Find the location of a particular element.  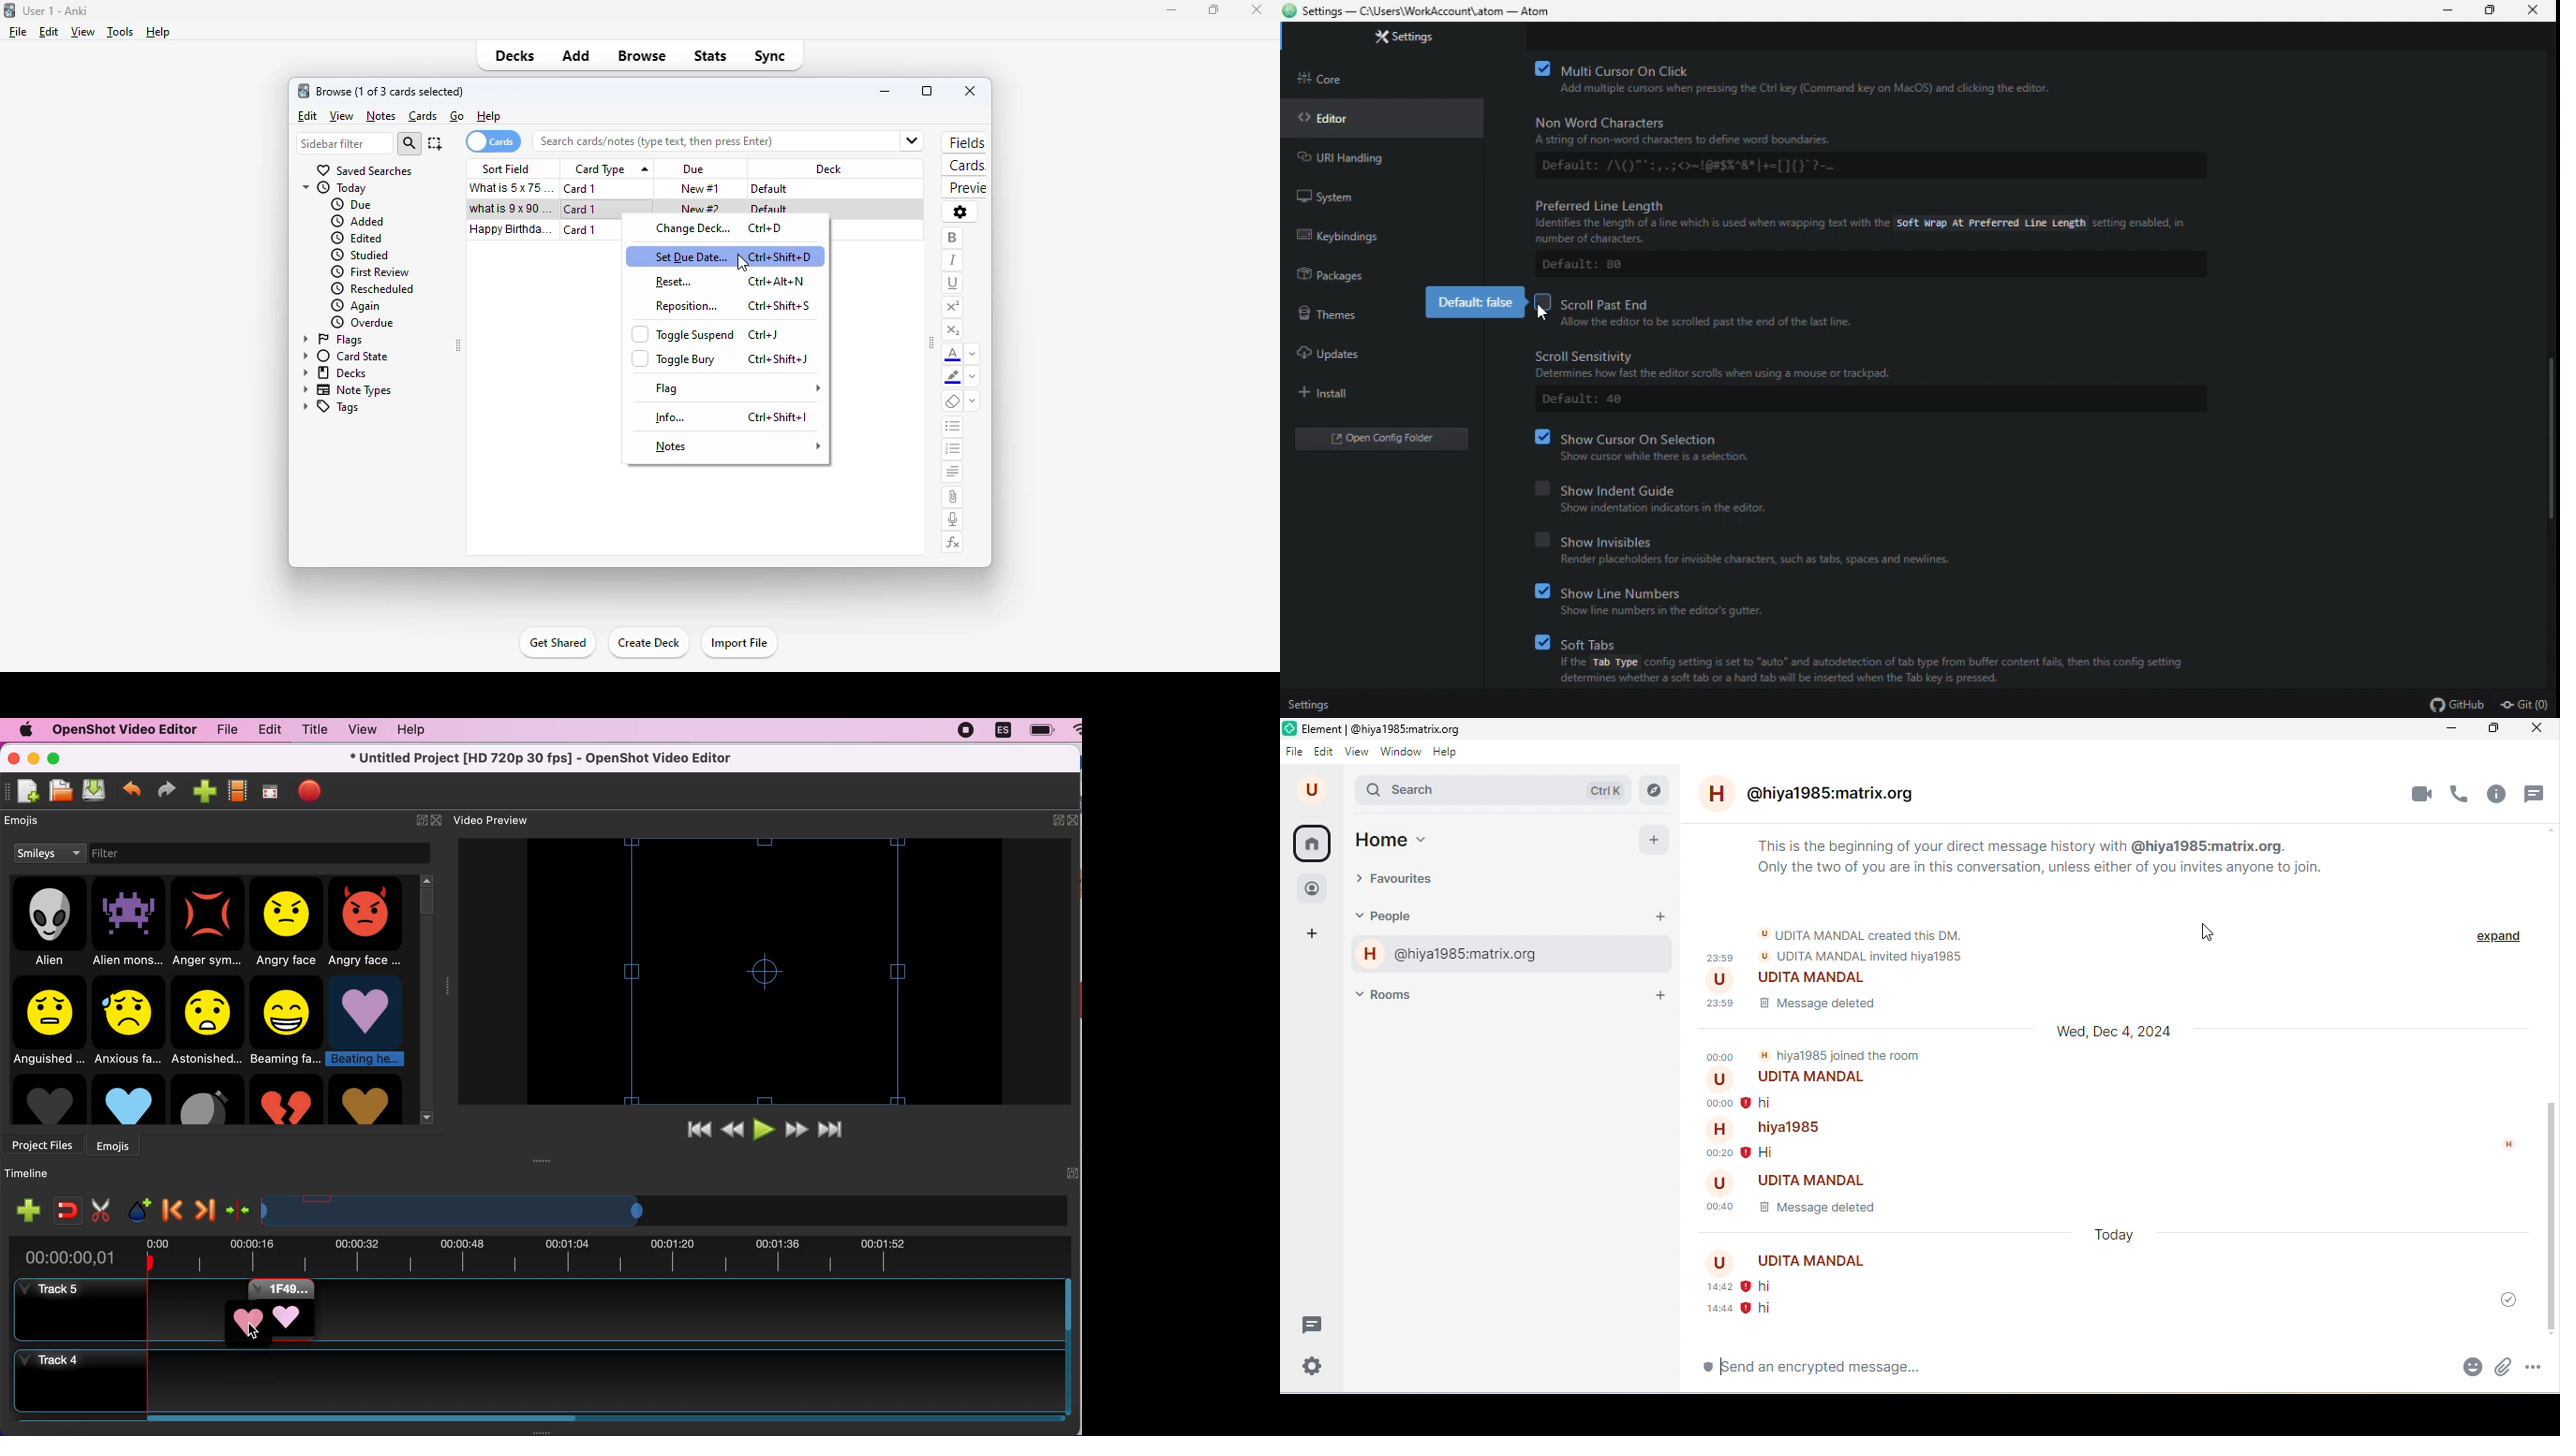

change deck.. Ctrl + D is located at coordinates (735, 230).